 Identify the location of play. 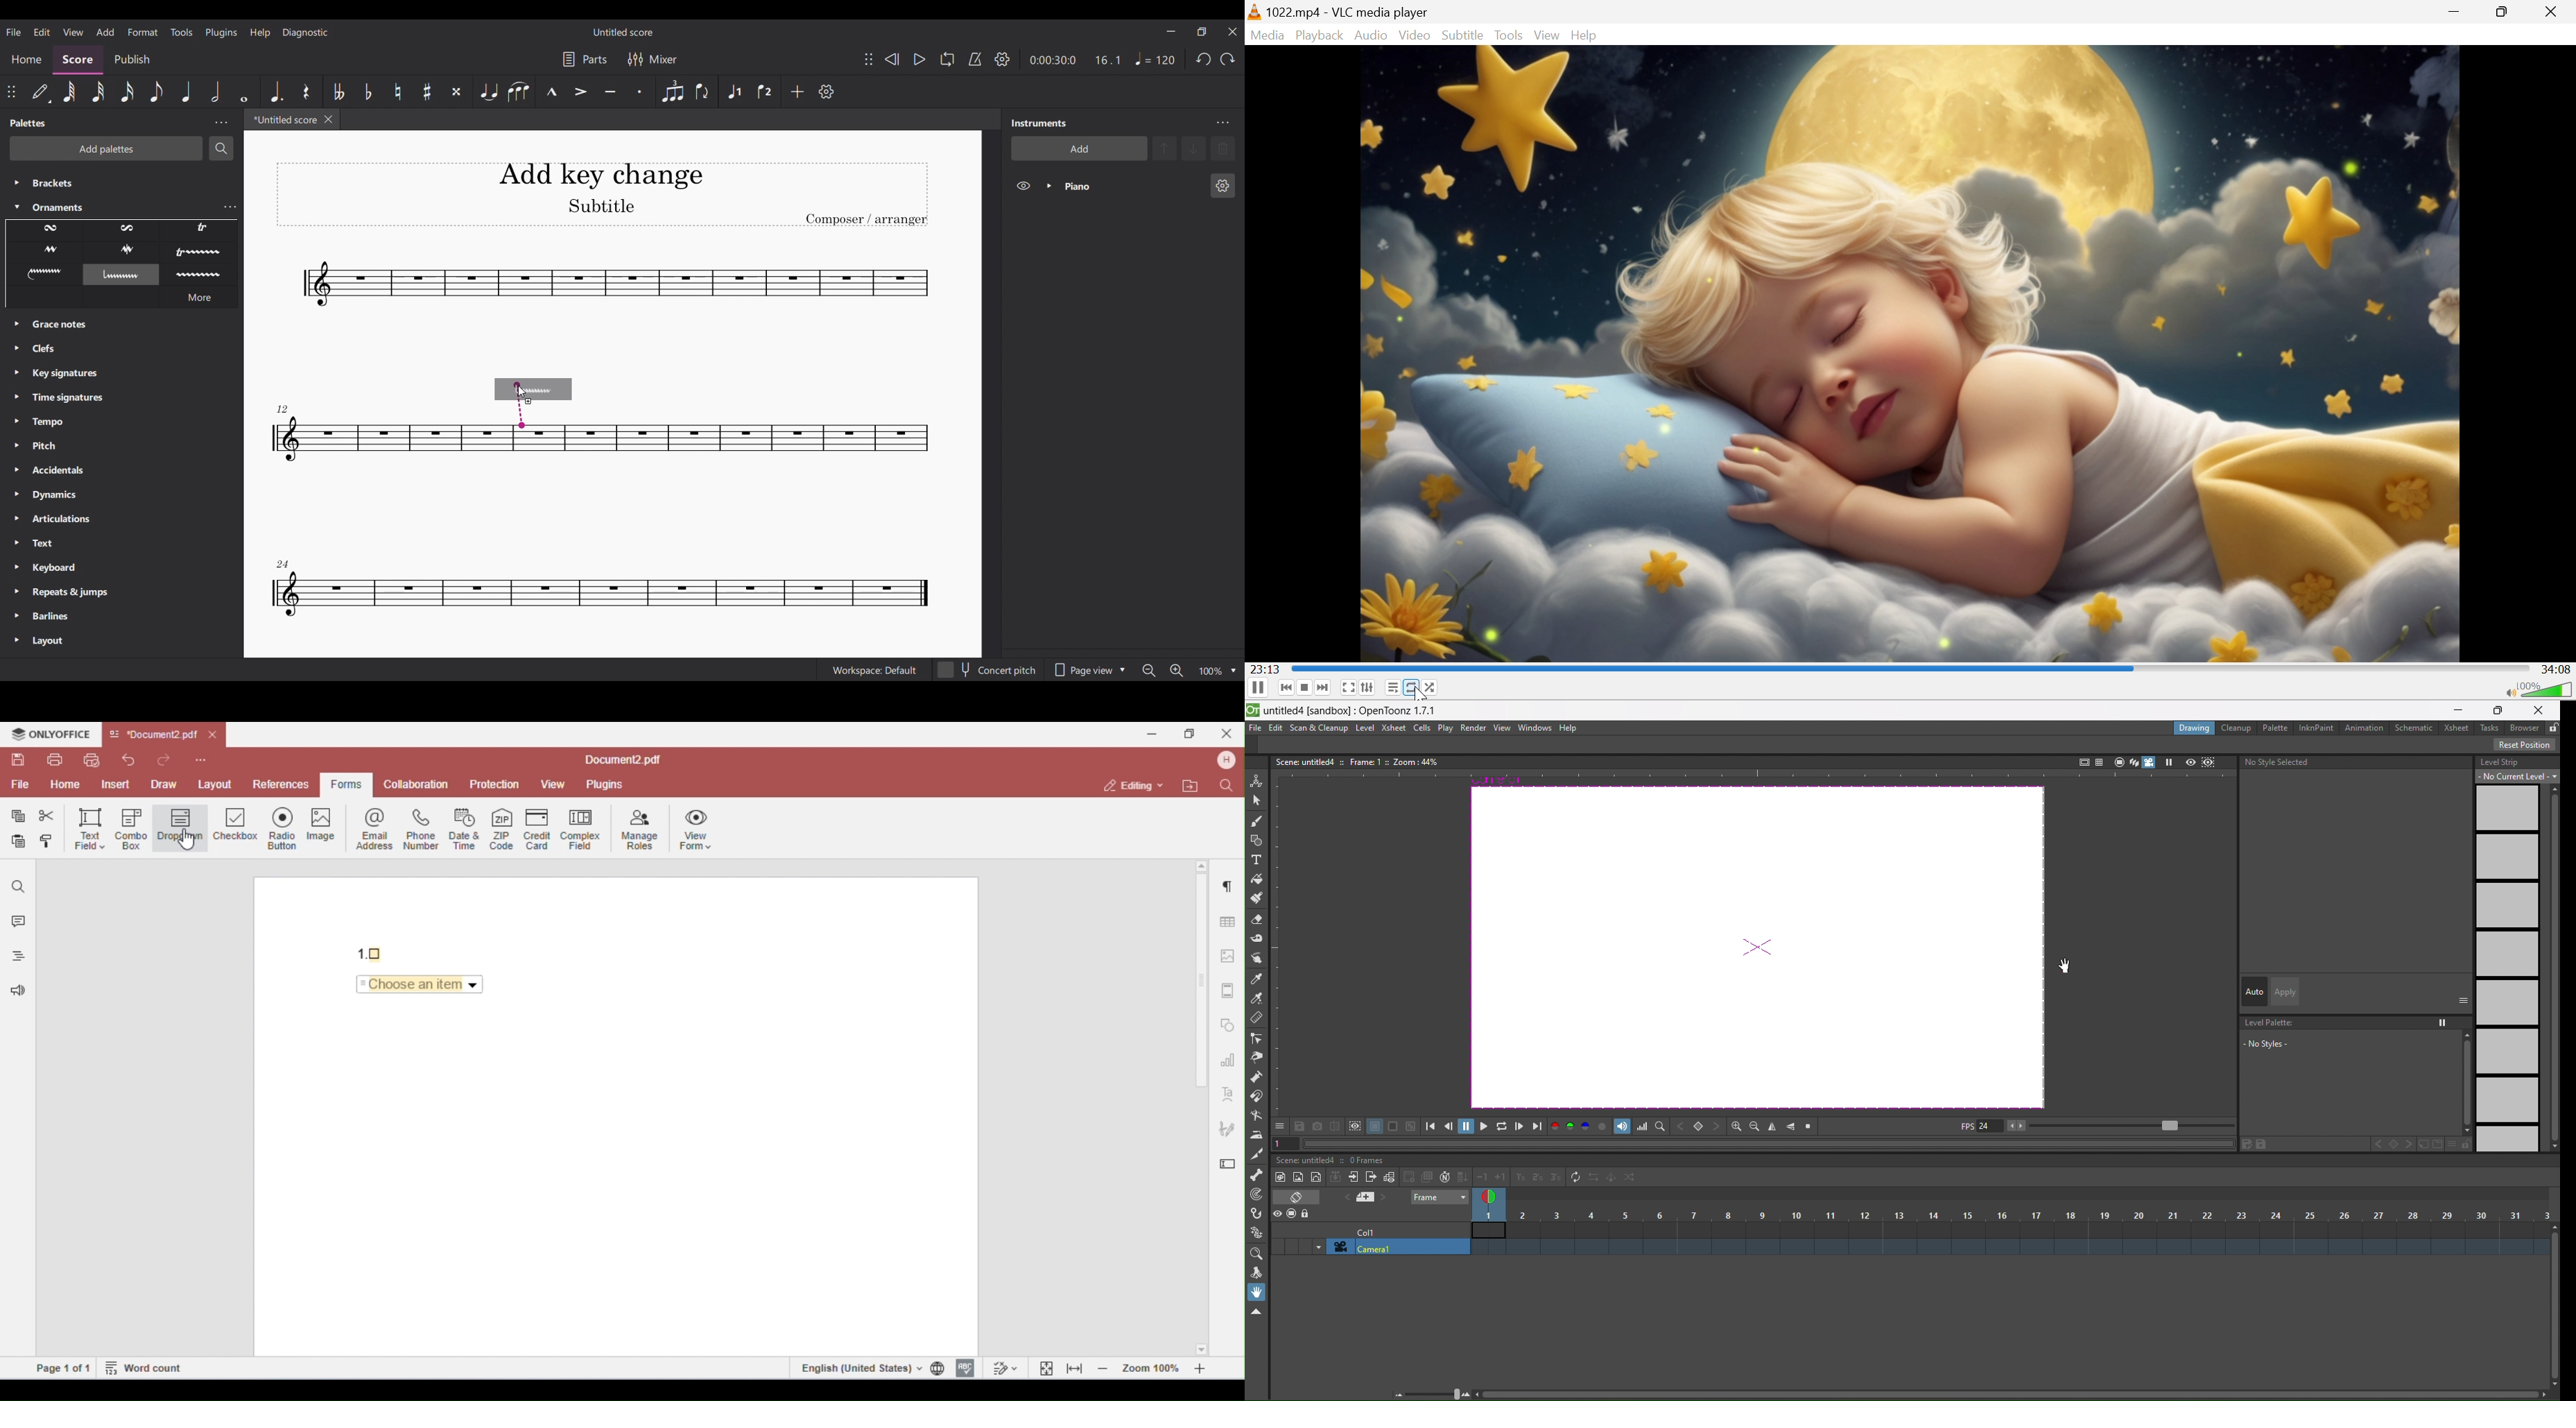
(1445, 729).